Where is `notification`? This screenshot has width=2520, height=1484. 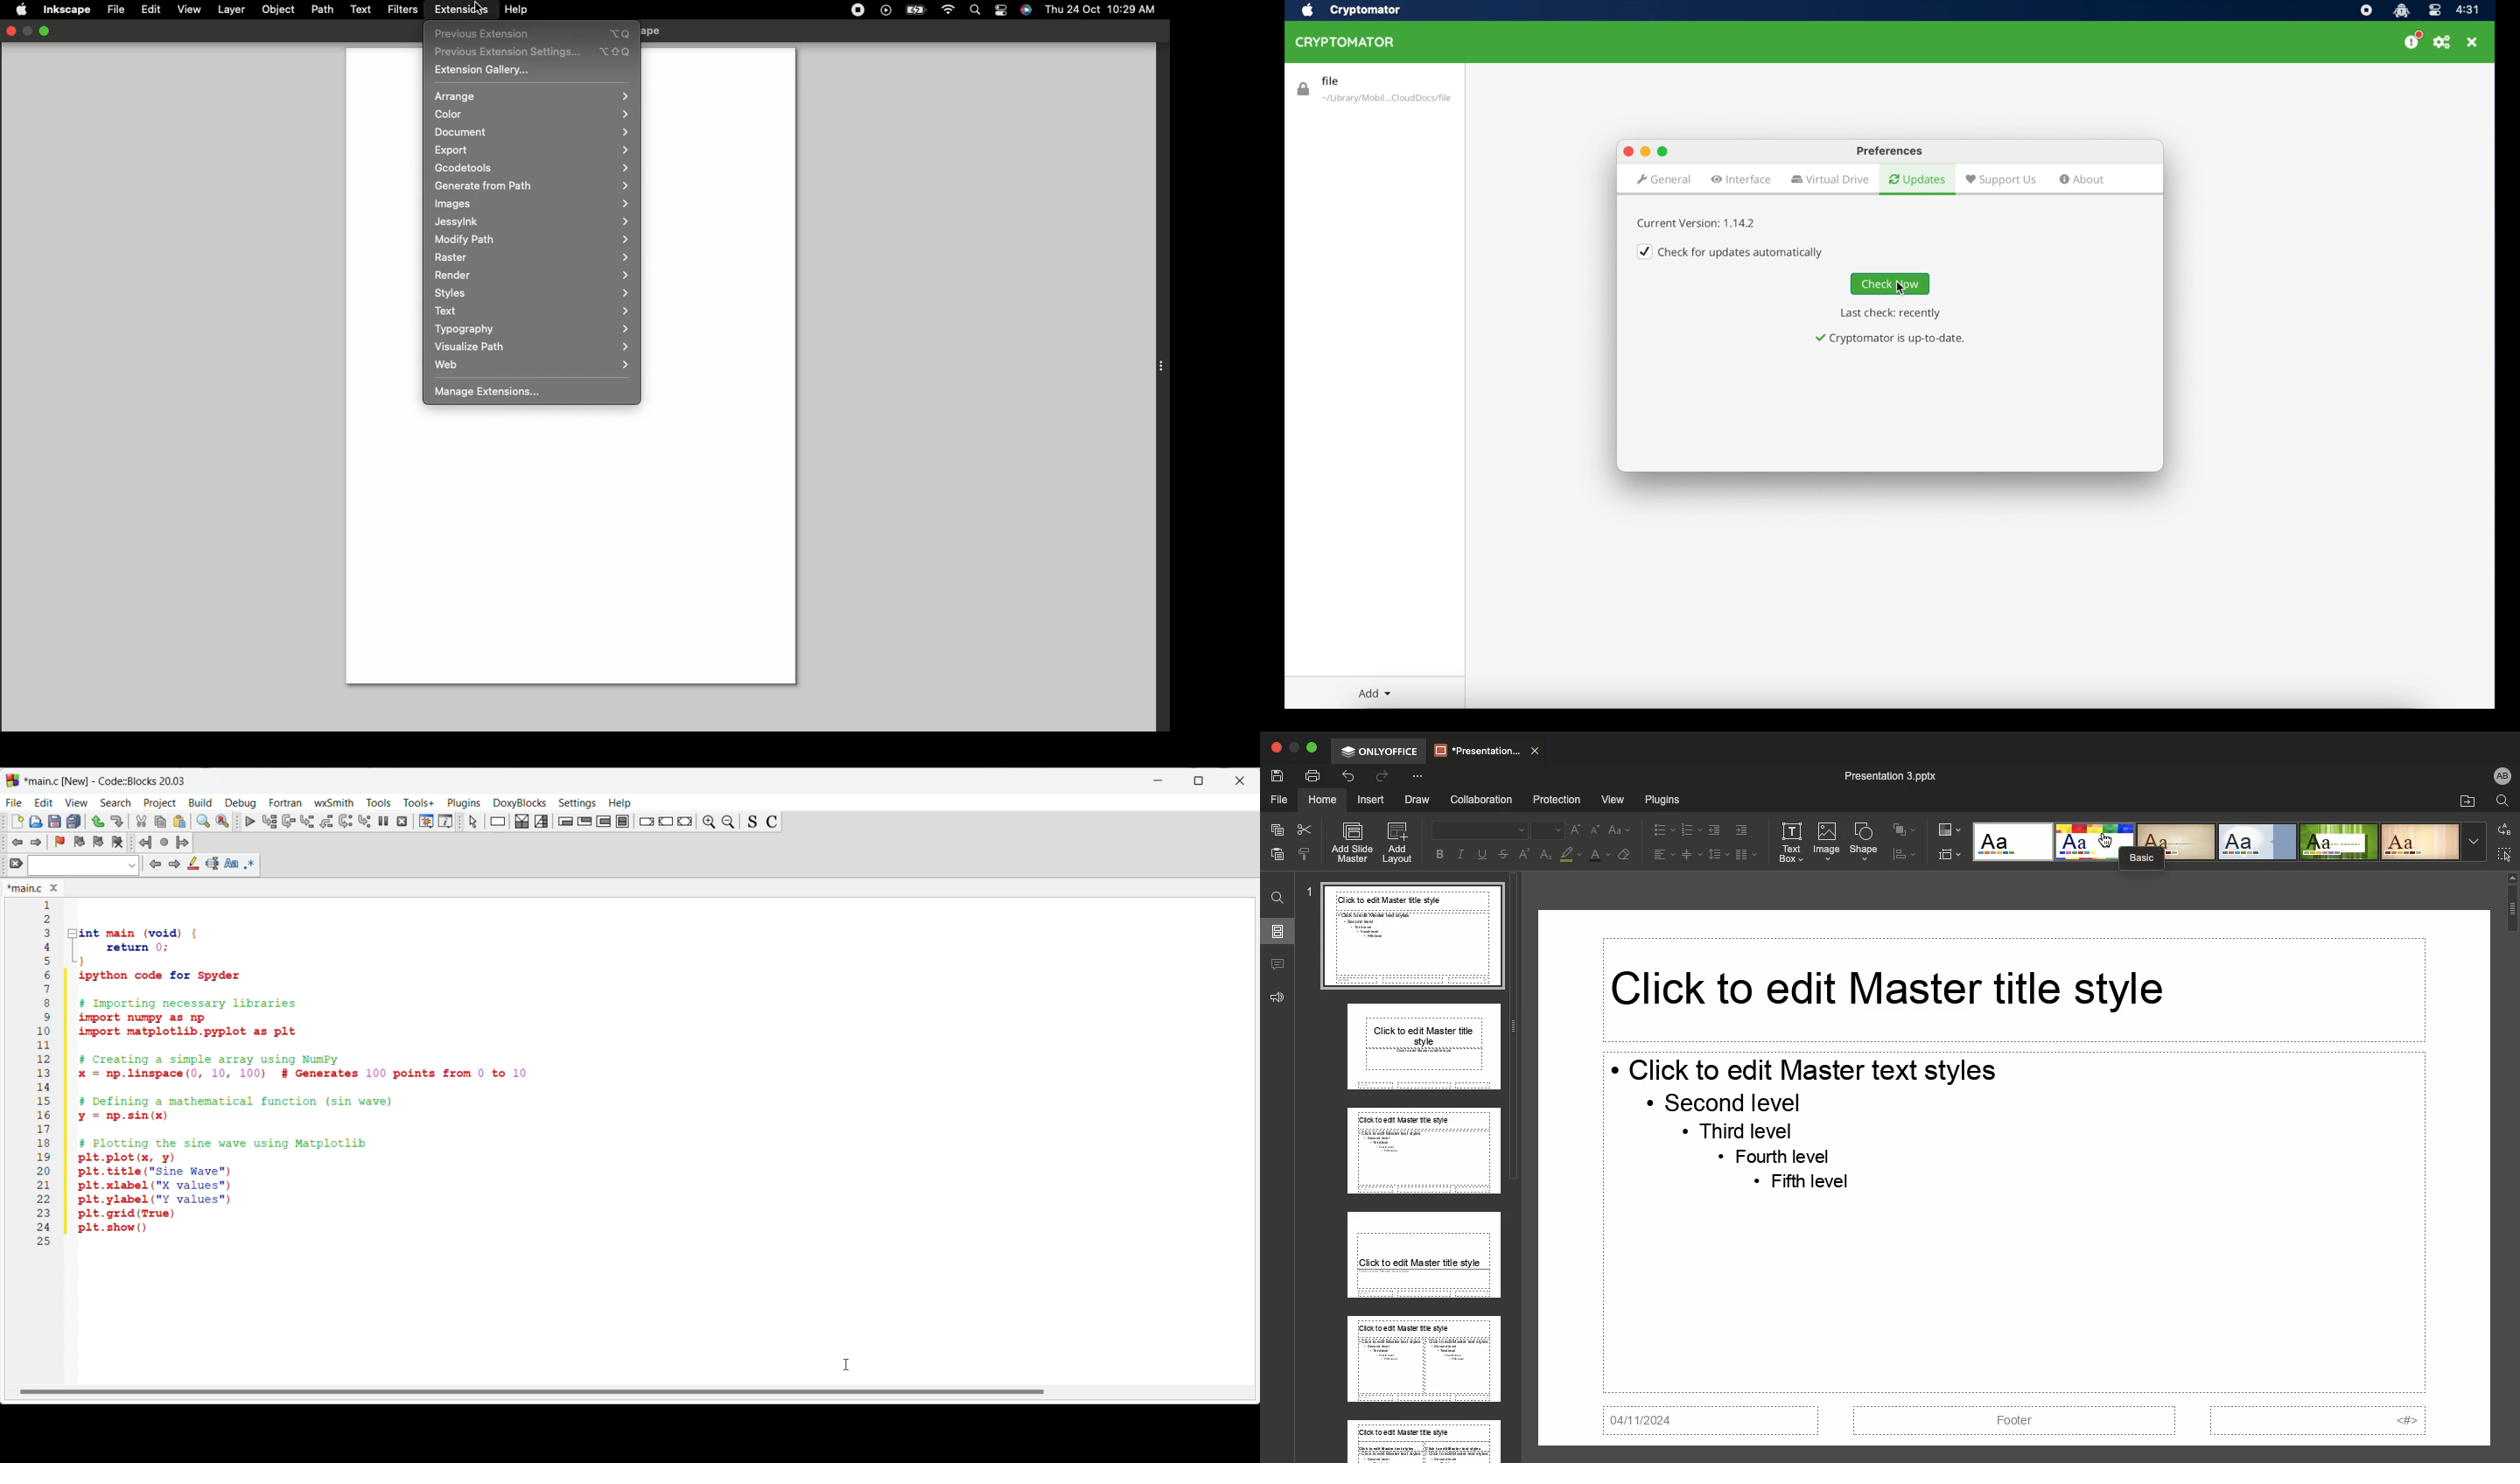 notification is located at coordinates (1891, 340).